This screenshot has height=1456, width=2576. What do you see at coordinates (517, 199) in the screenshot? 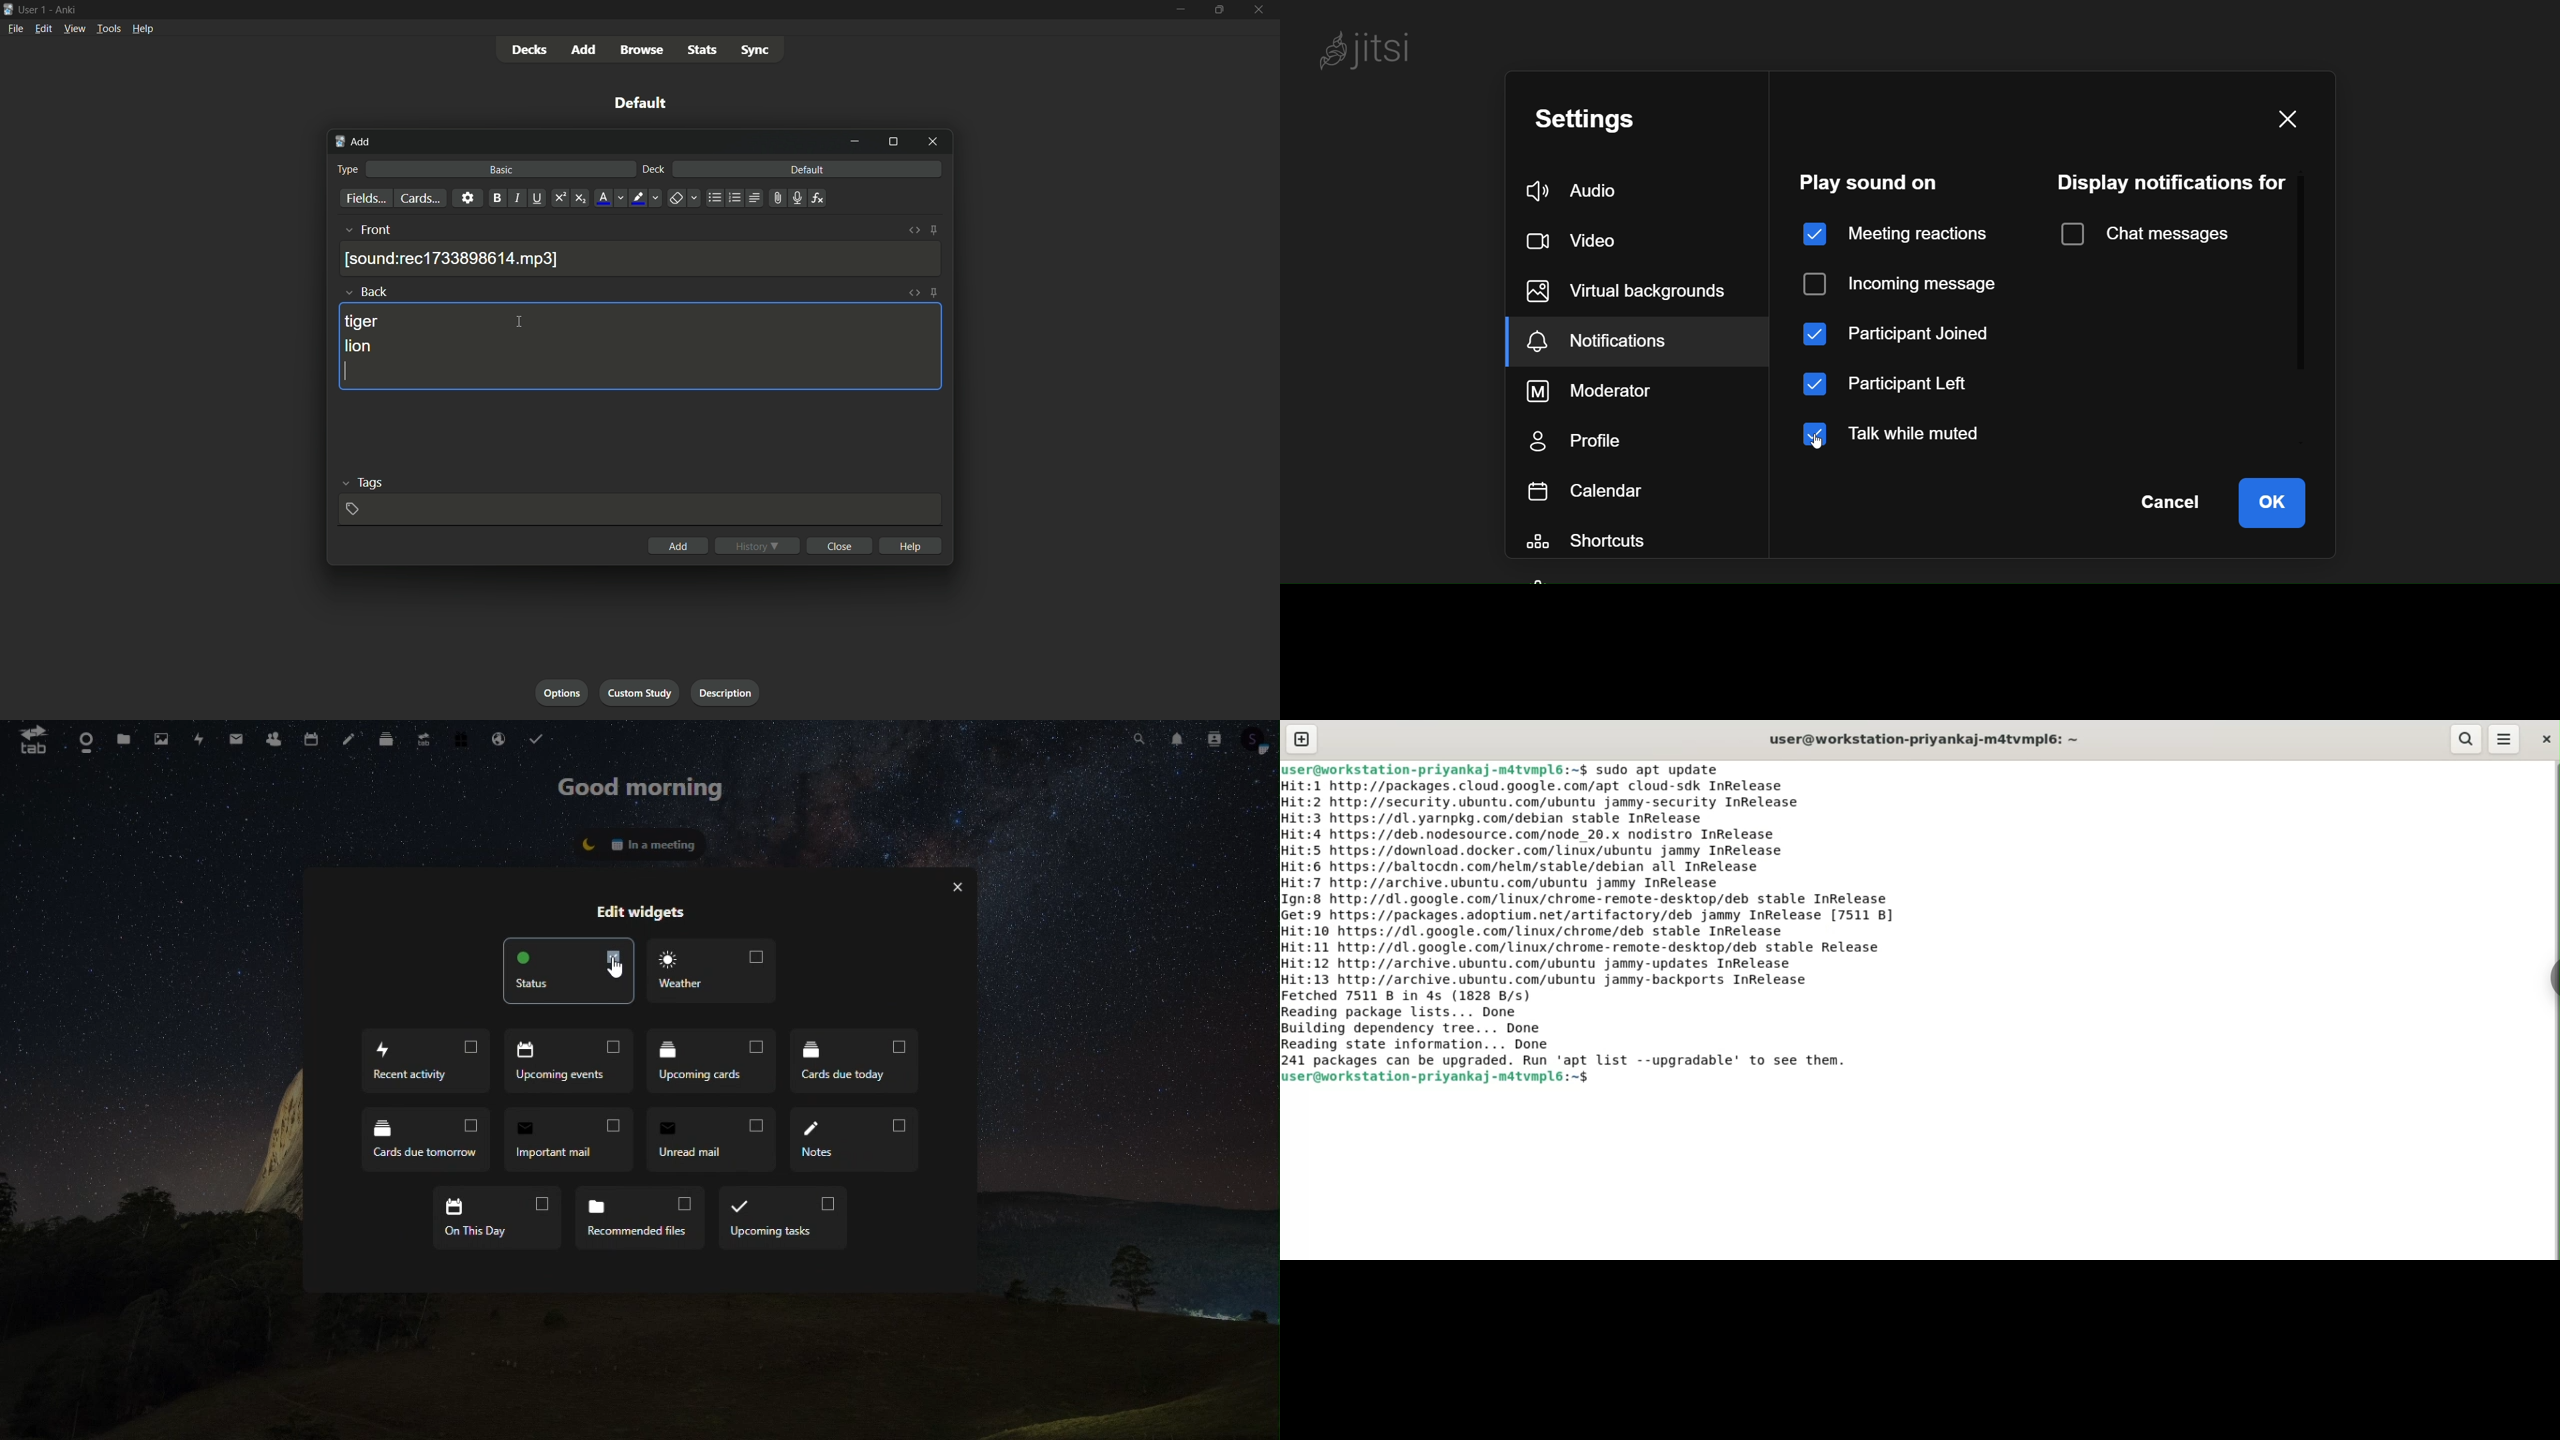
I see `italic` at bounding box center [517, 199].